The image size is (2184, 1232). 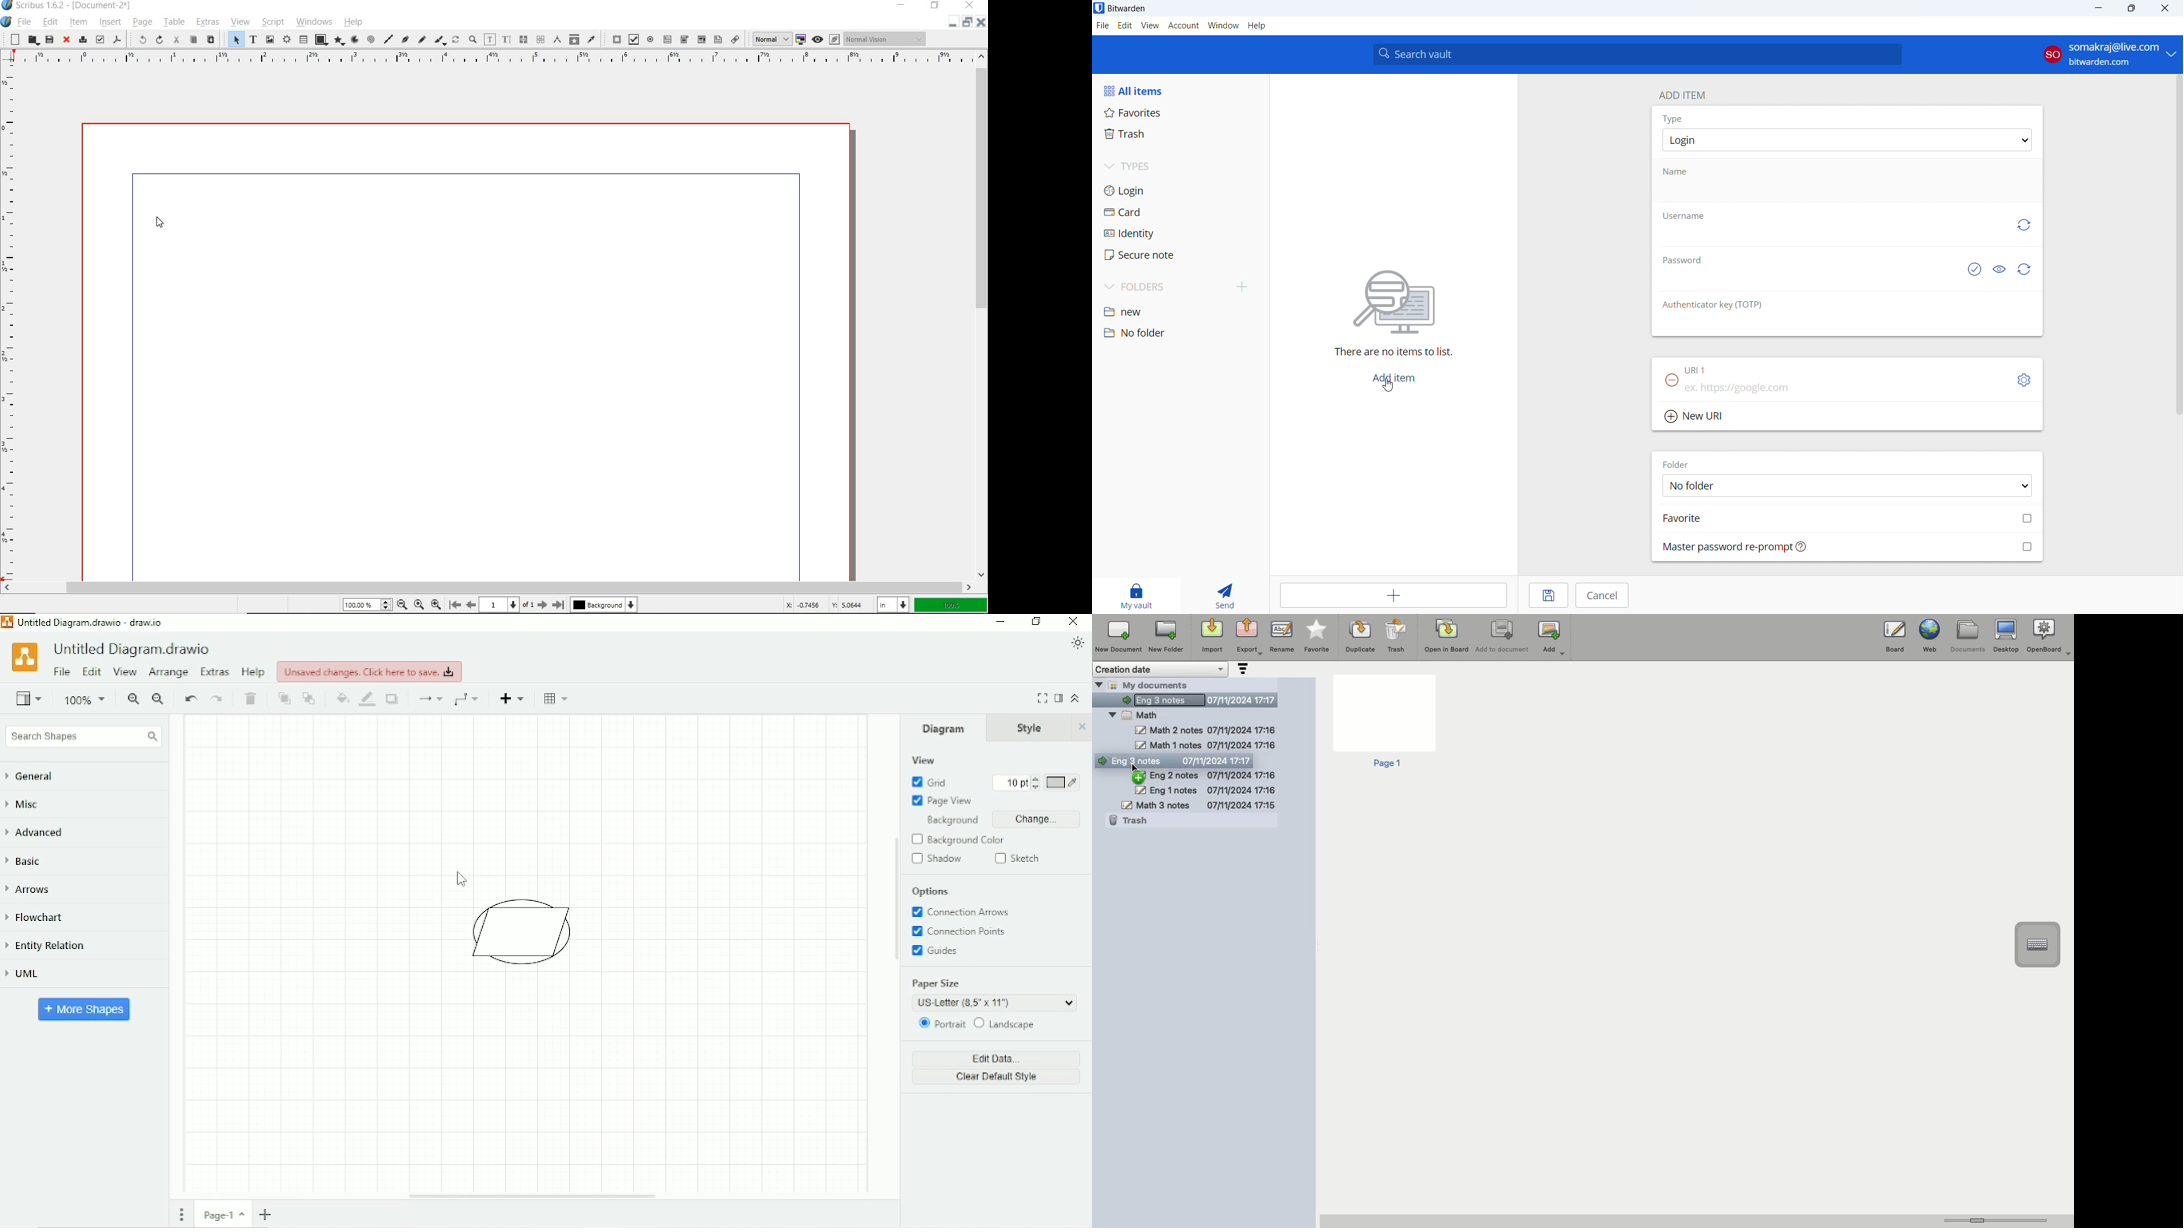 What do you see at coordinates (269, 39) in the screenshot?
I see `image frame` at bounding box center [269, 39].